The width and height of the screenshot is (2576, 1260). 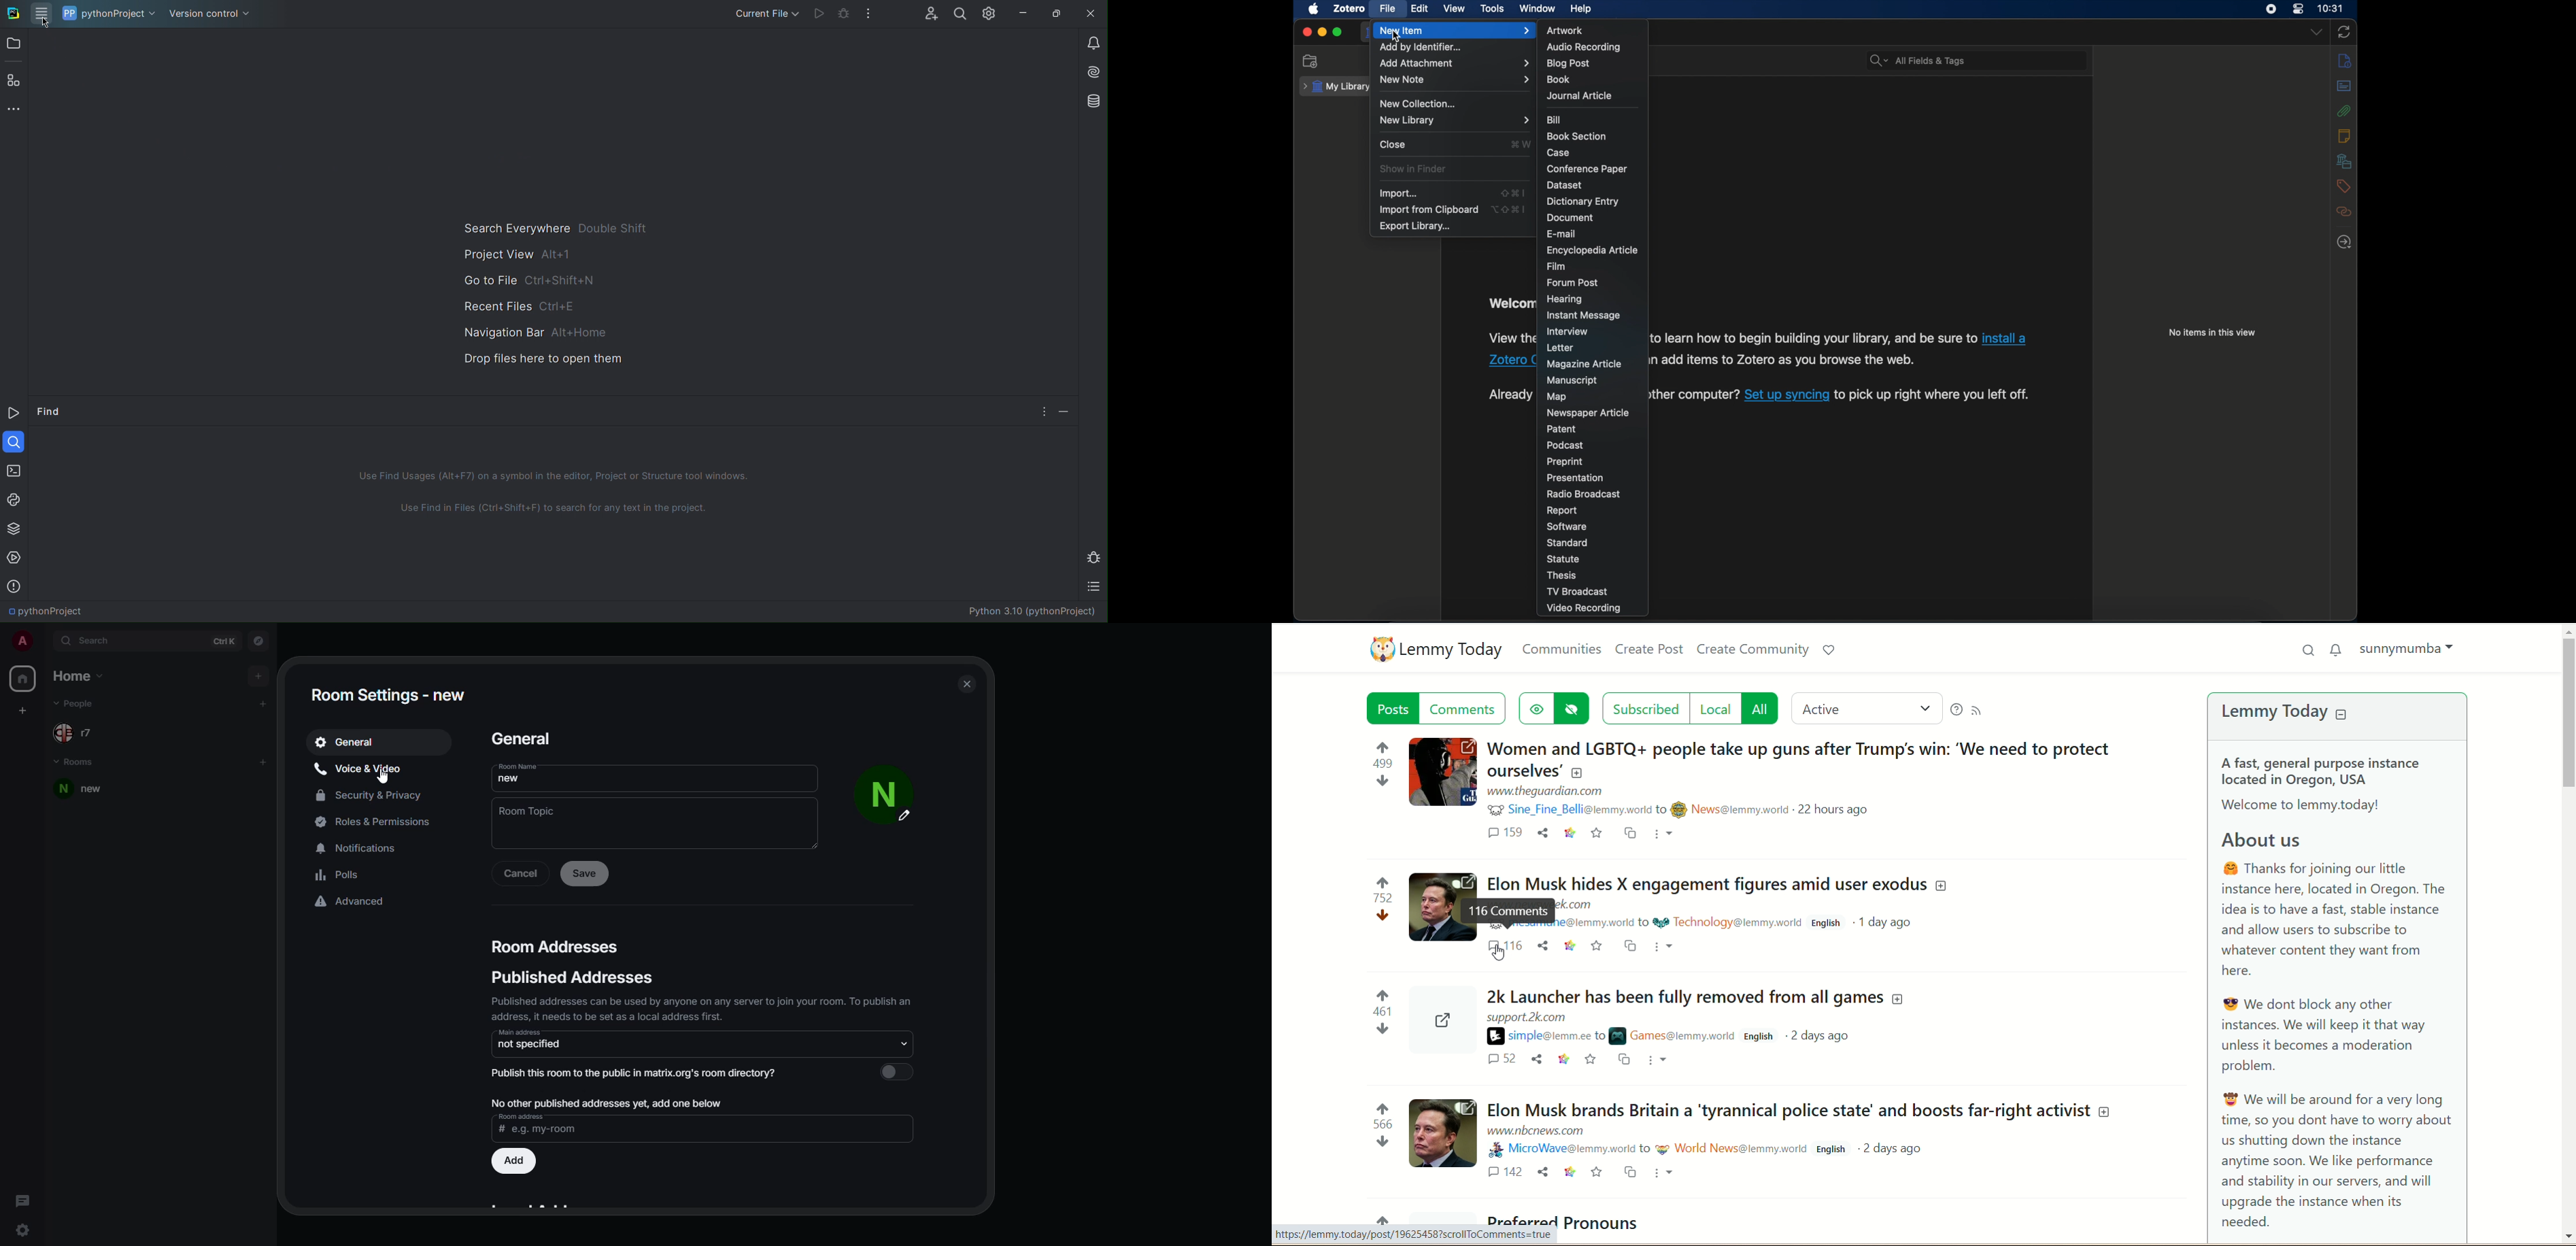 I want to click on close, so click(x=968, y=683).